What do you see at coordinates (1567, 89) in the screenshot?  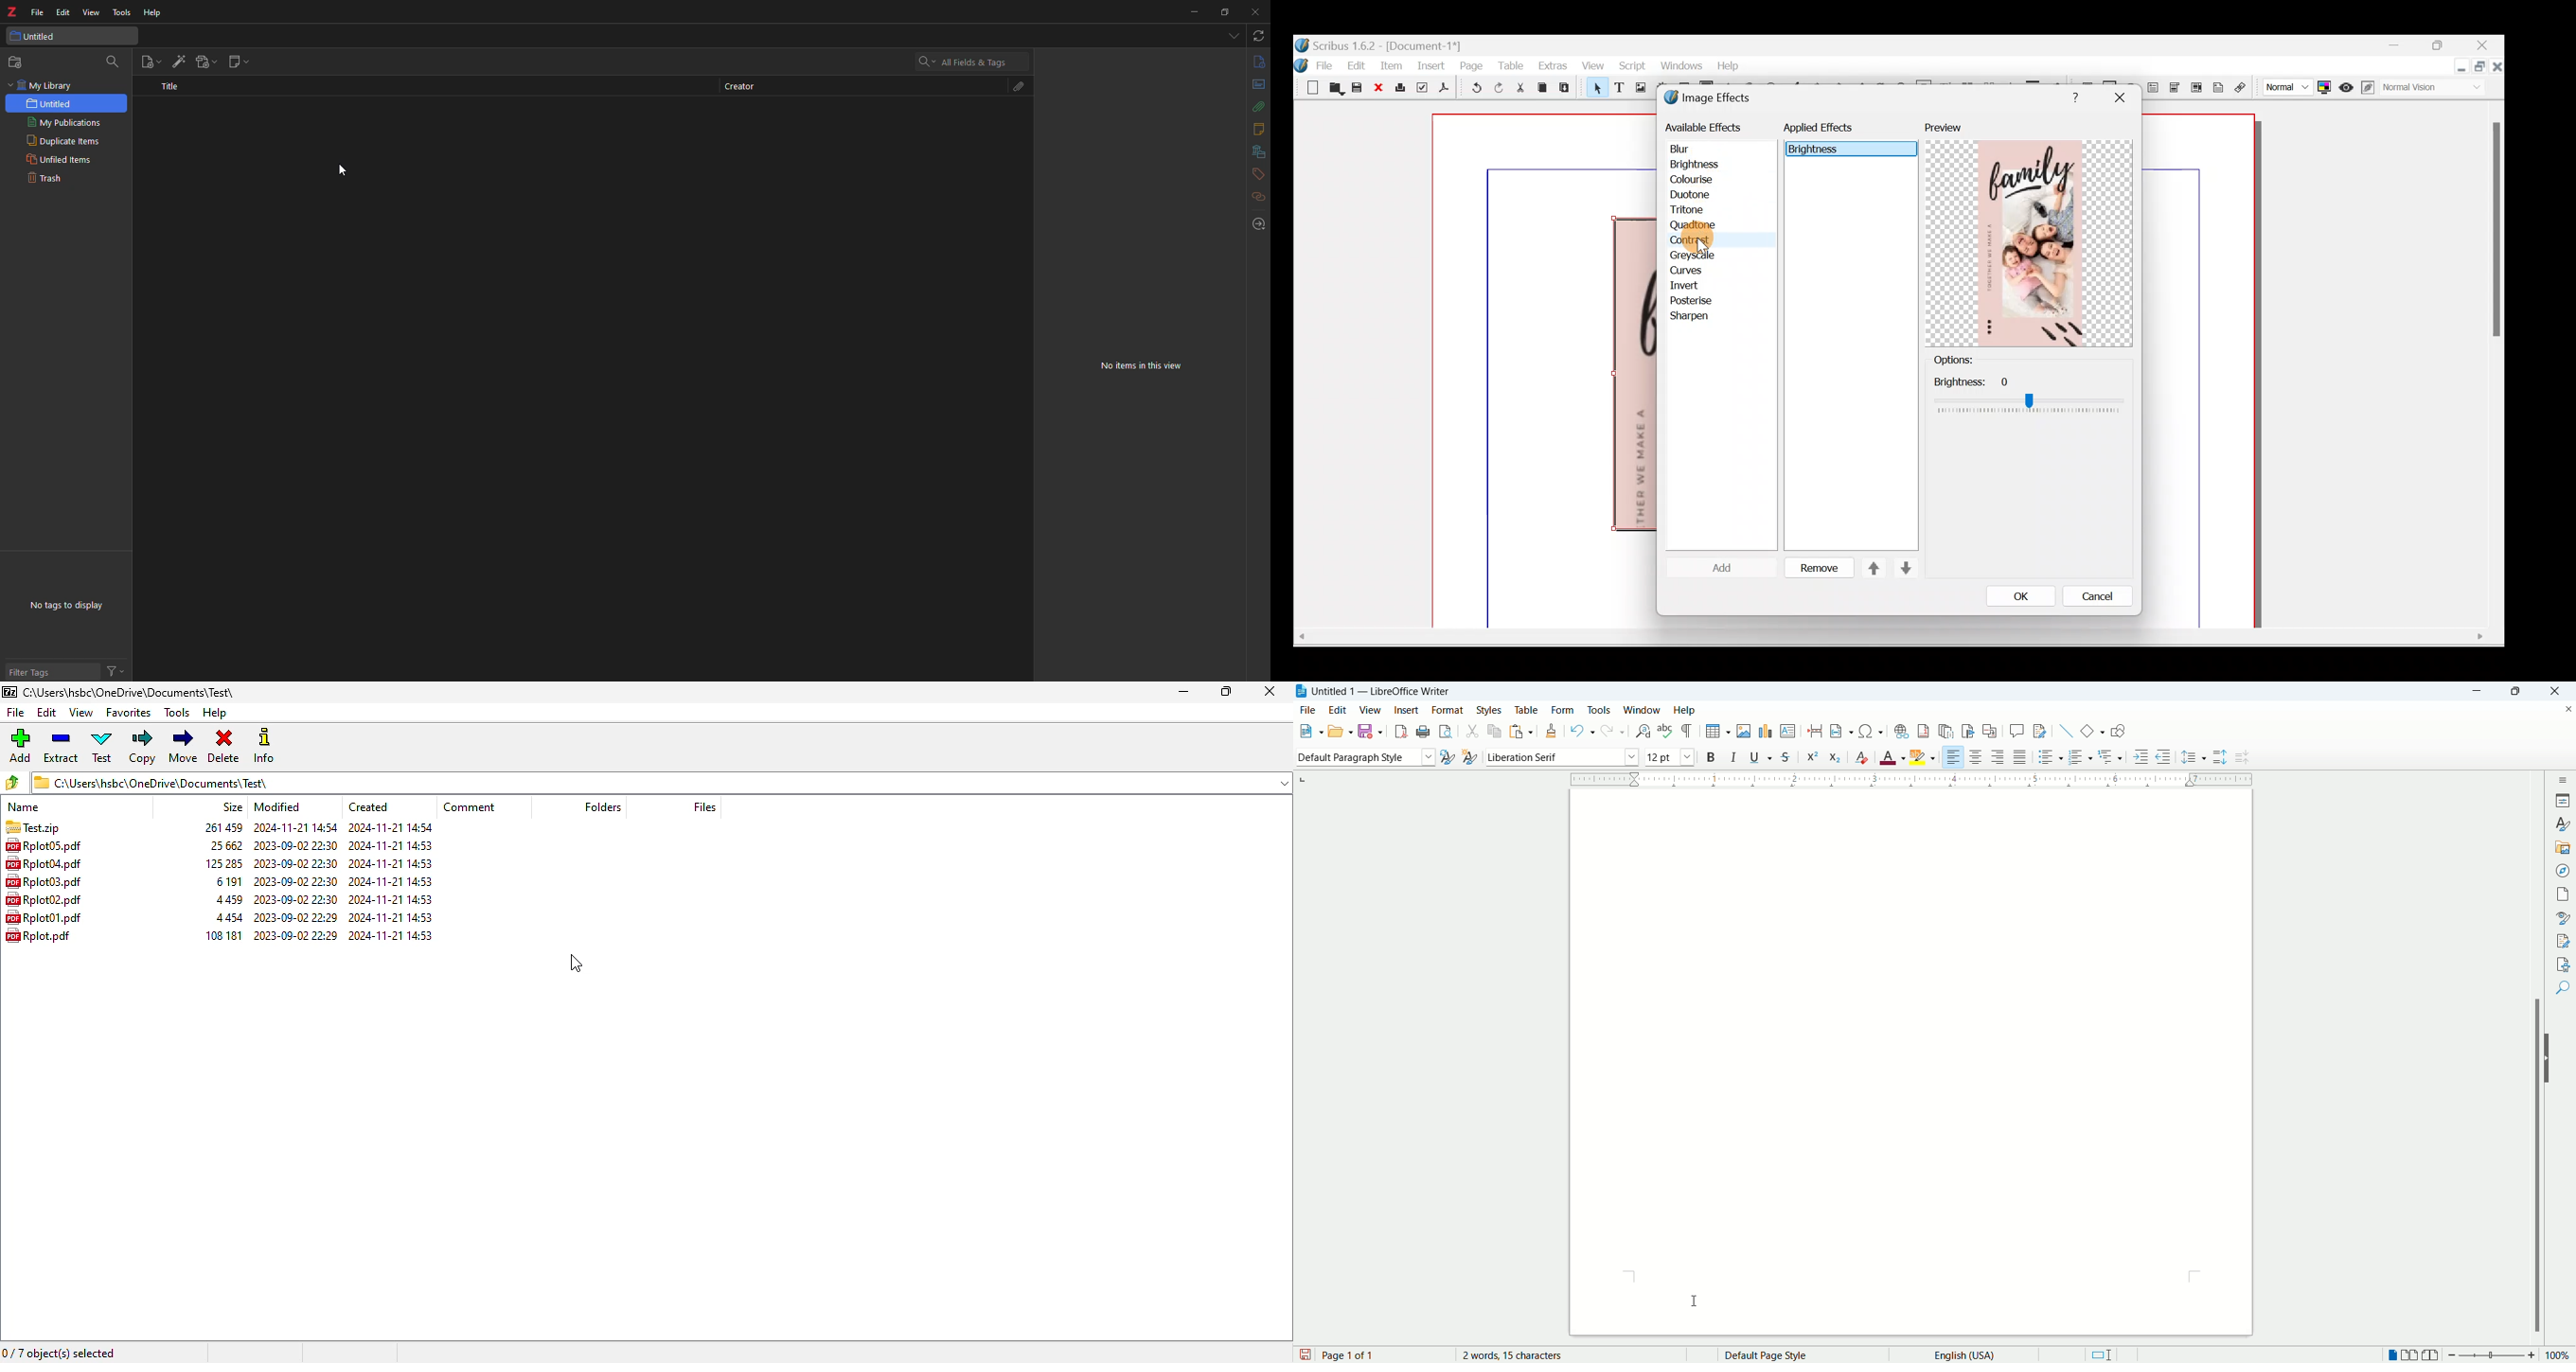 I see `Paste` at bounding box center [1567, 89].